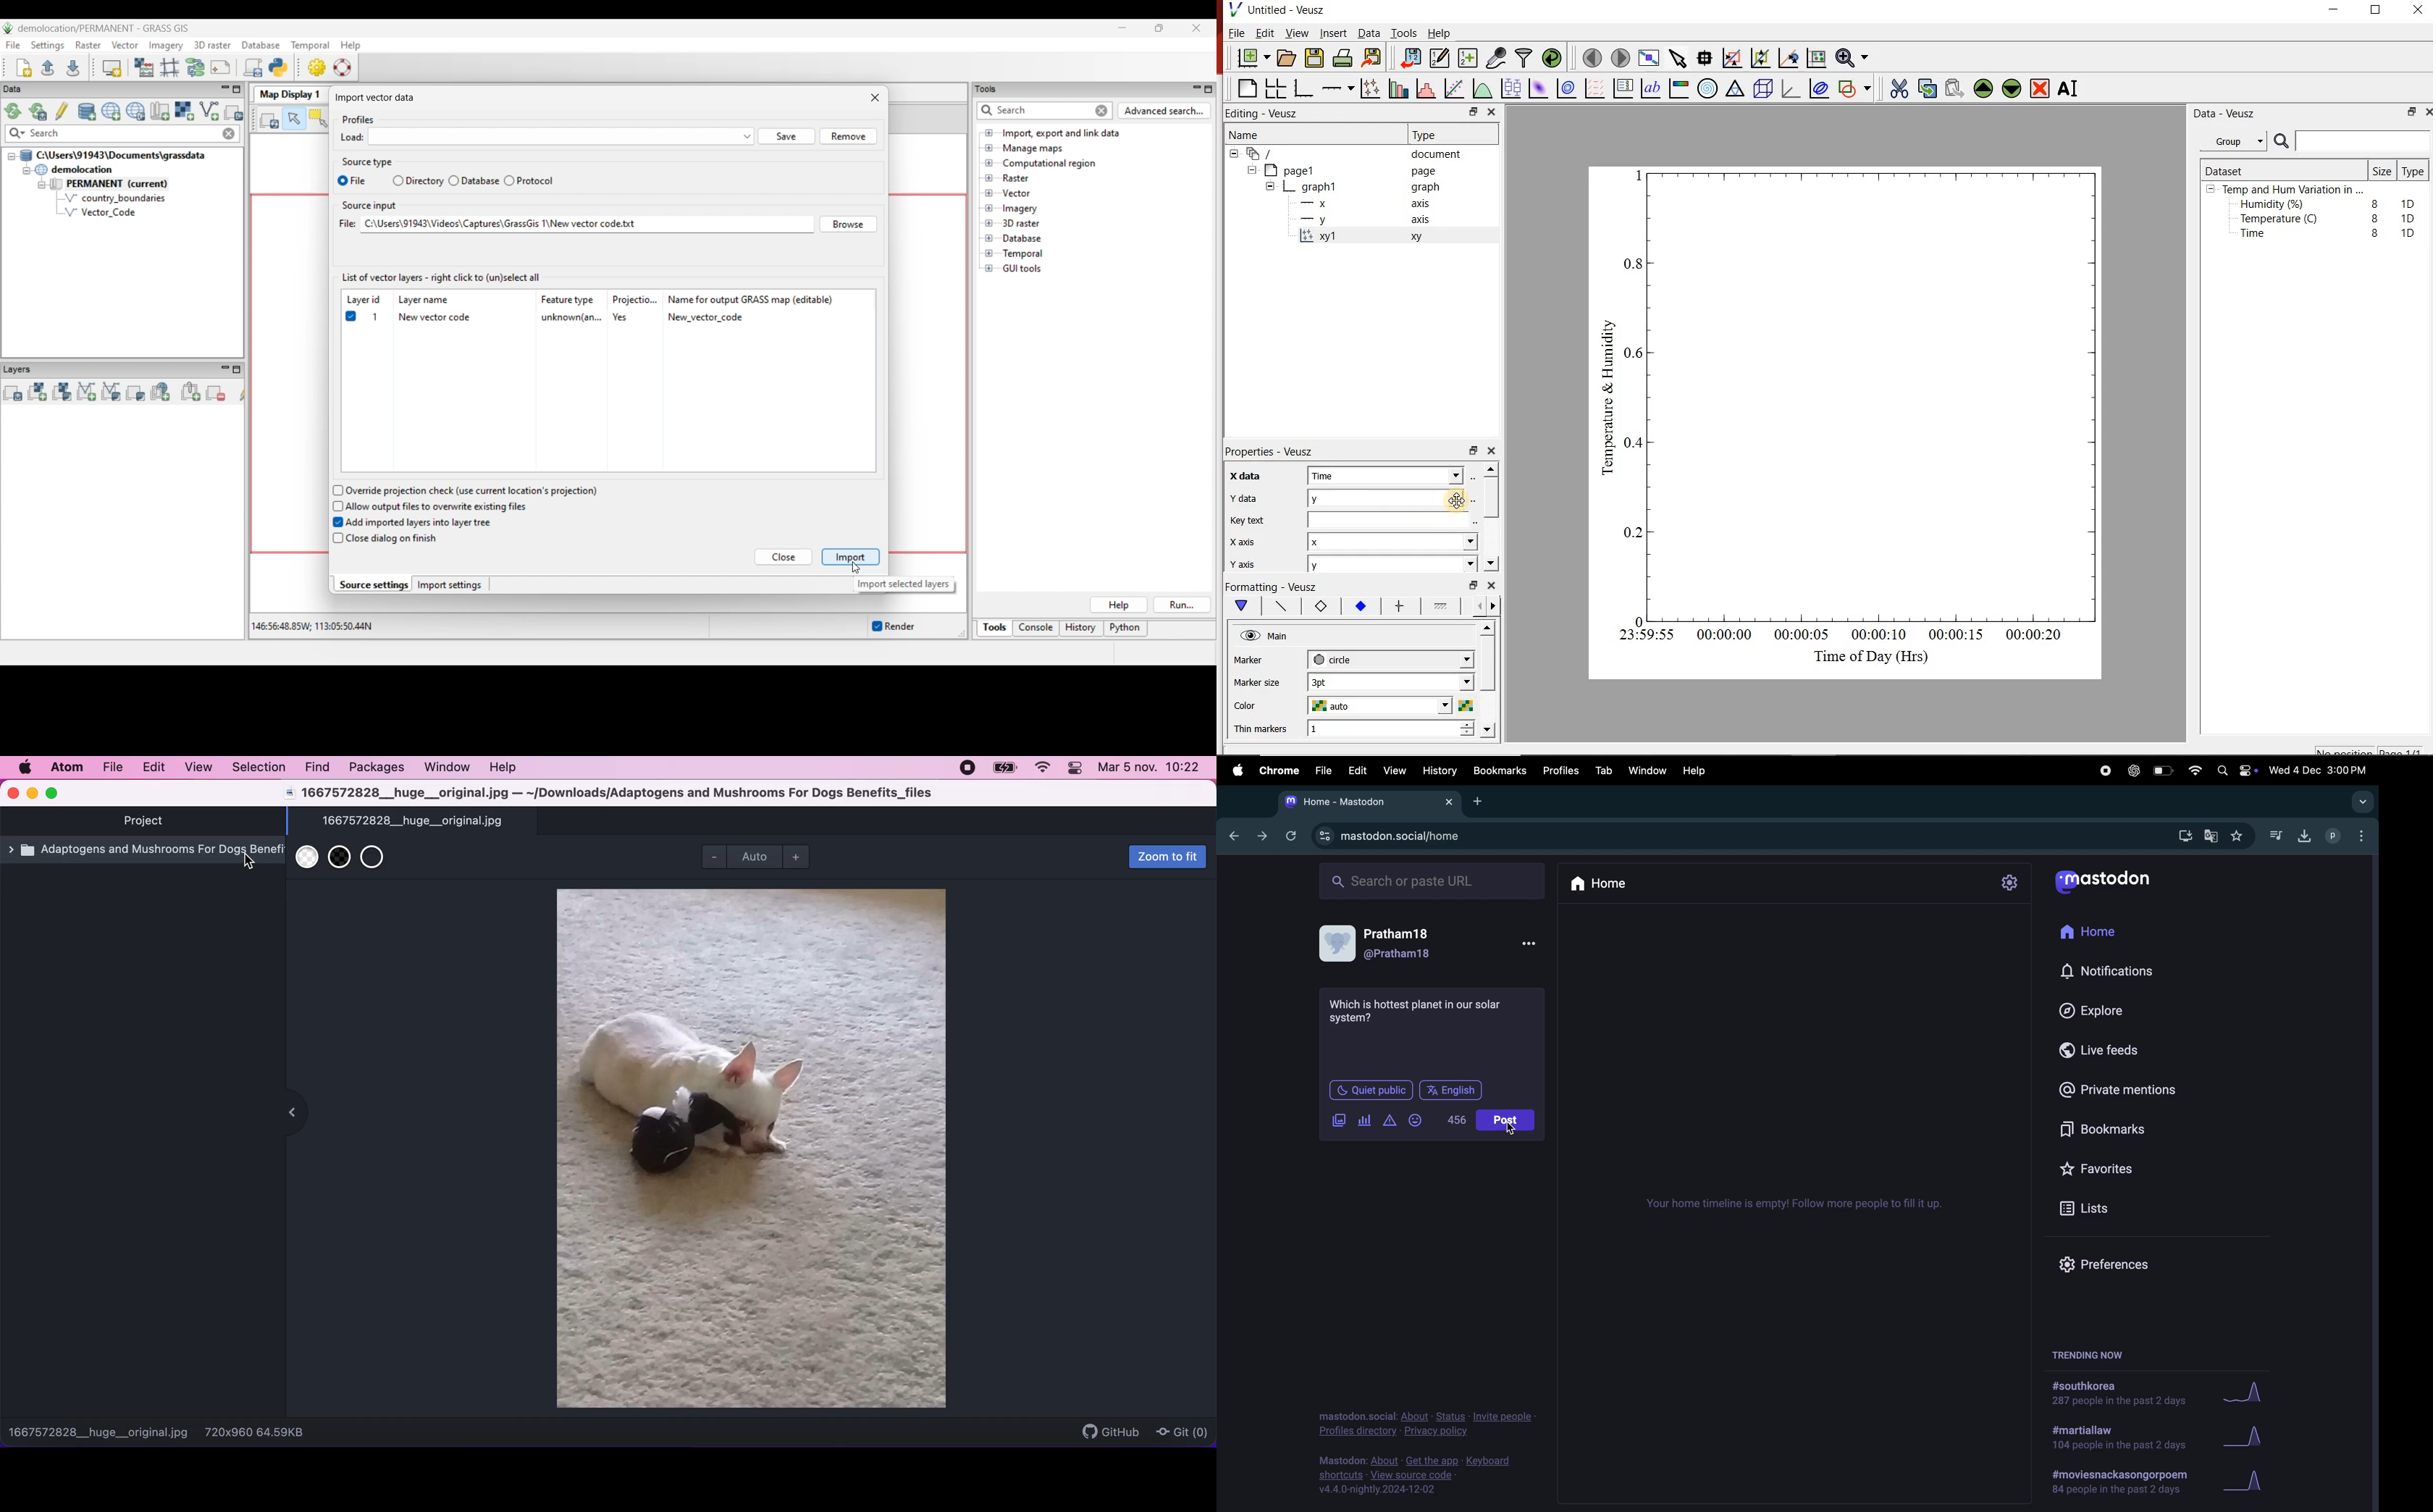 This screenshot has width=2436, height=1512. Describe the element at coordinates (1471, 521) in the screenshot. I see `edit text` at that location.